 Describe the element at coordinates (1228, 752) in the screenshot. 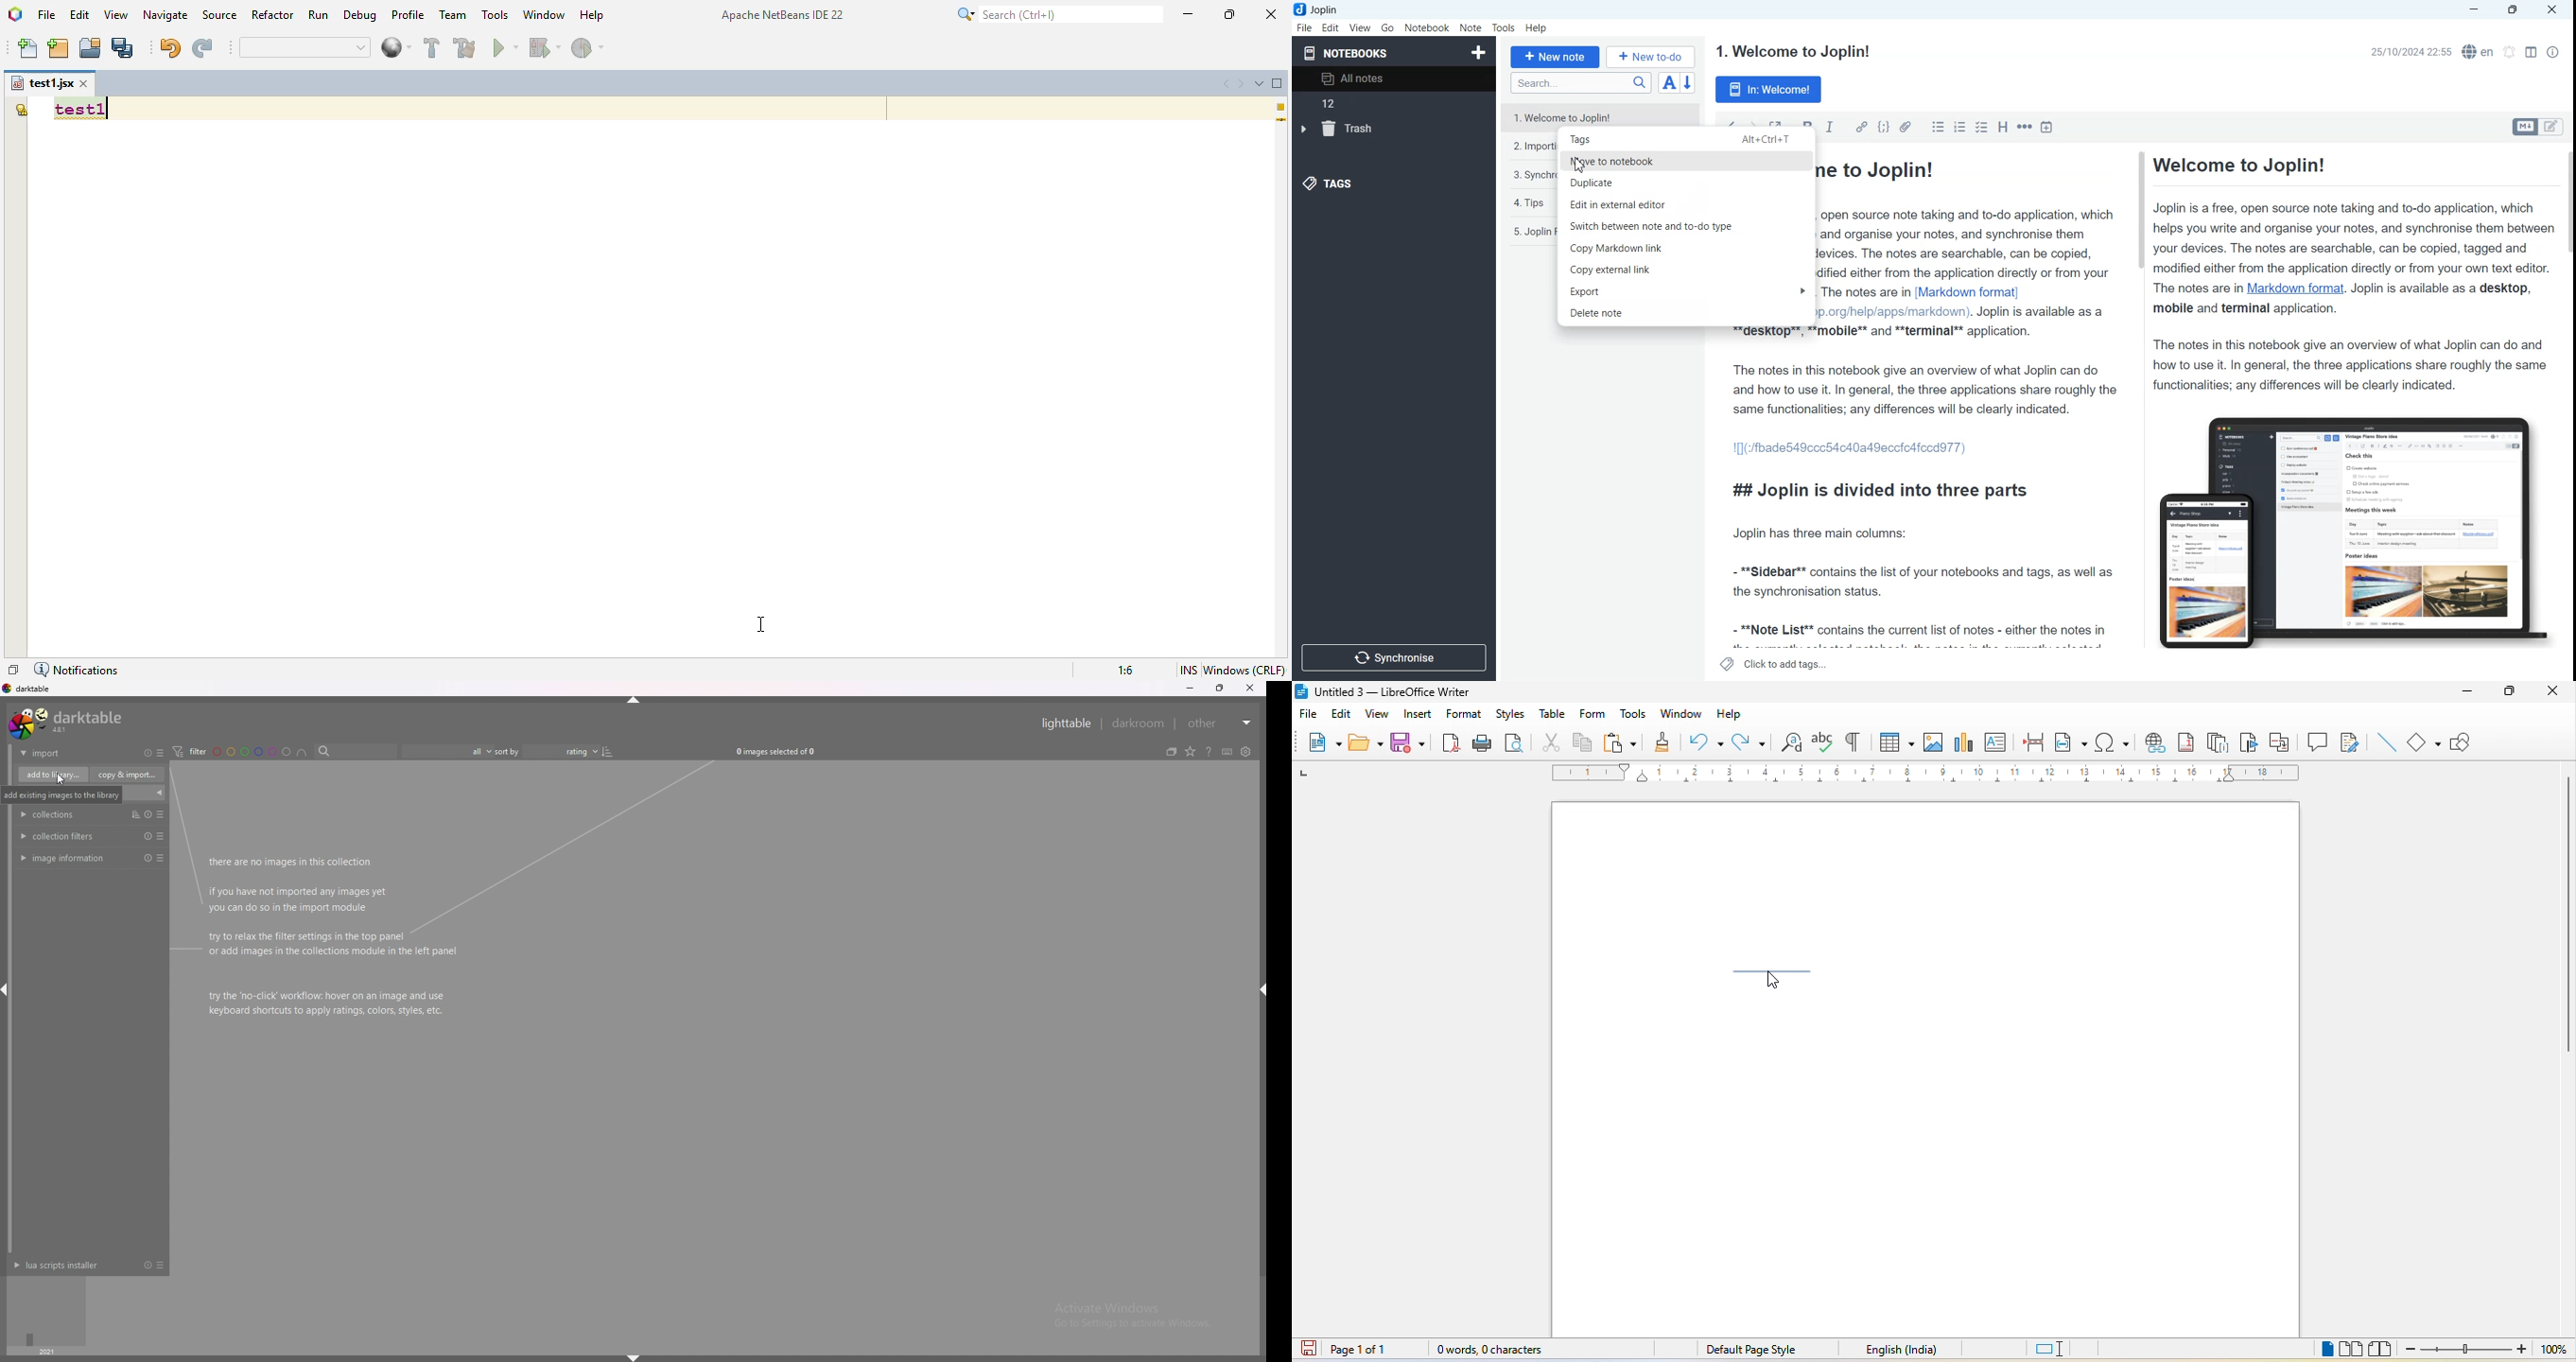

I see `keyboard shortcuts` at that location.